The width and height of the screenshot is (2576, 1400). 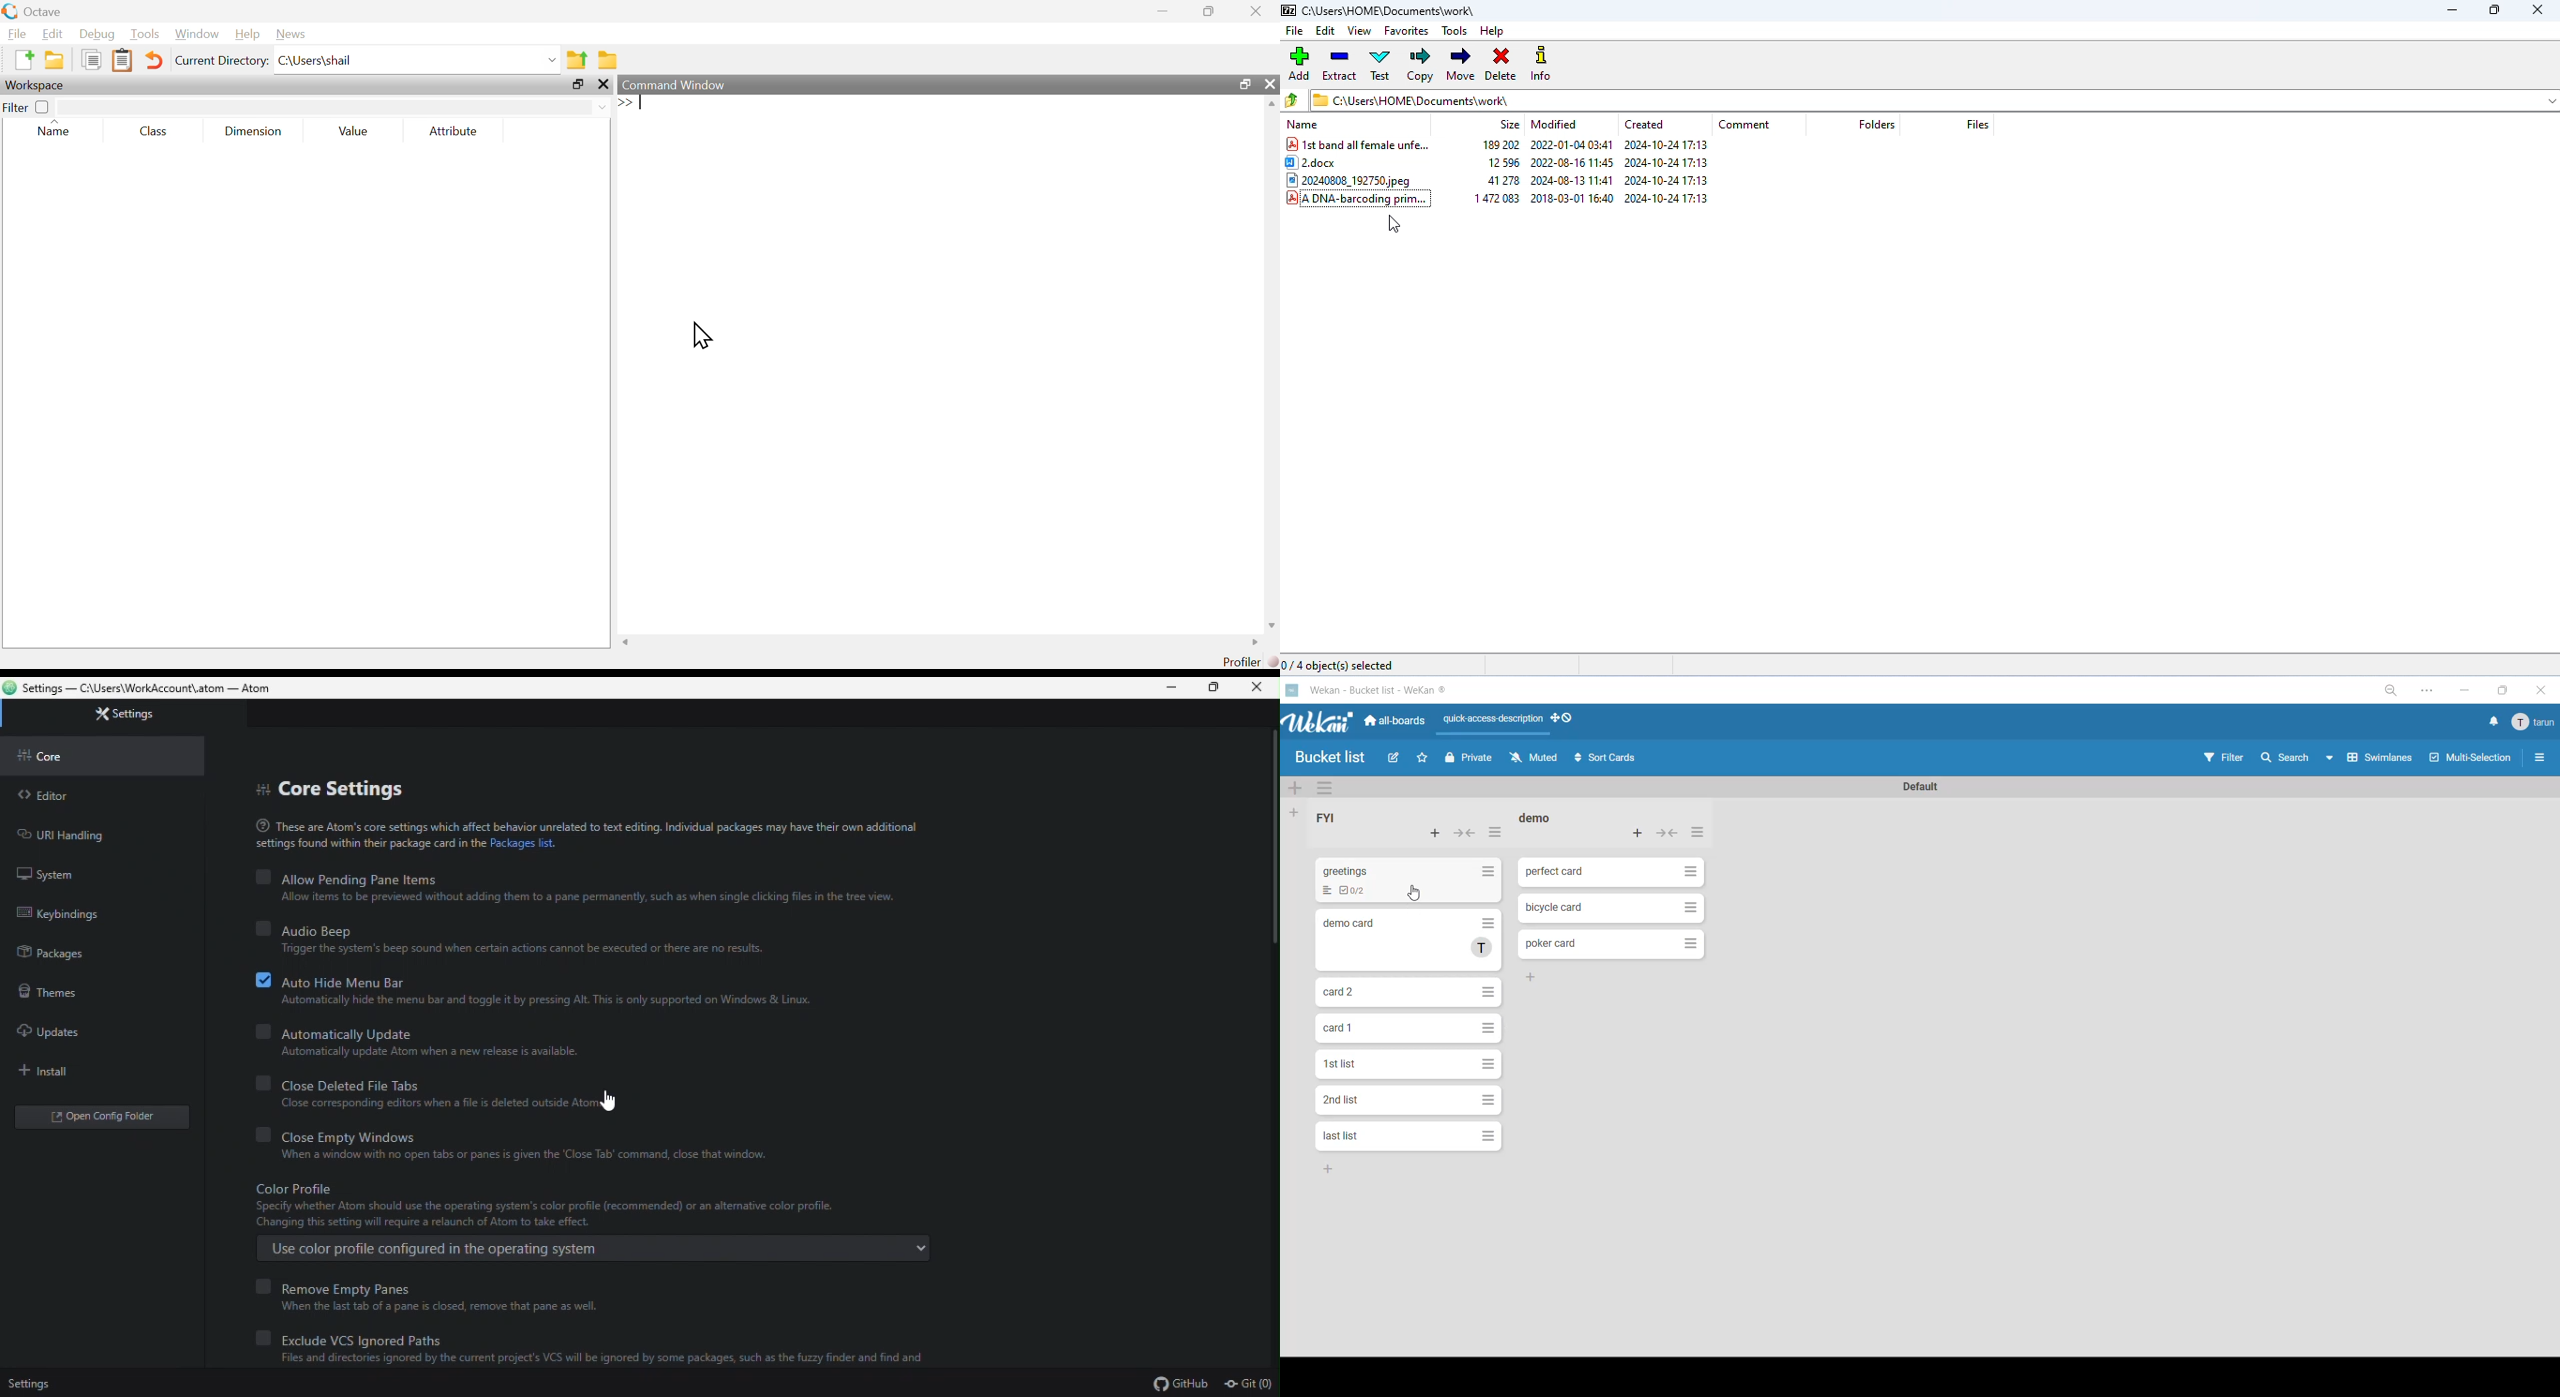 What do you see at coordinates (1406, 1100) in the screenshot?
I see `card 6` at bounding box center [1406, 1100].